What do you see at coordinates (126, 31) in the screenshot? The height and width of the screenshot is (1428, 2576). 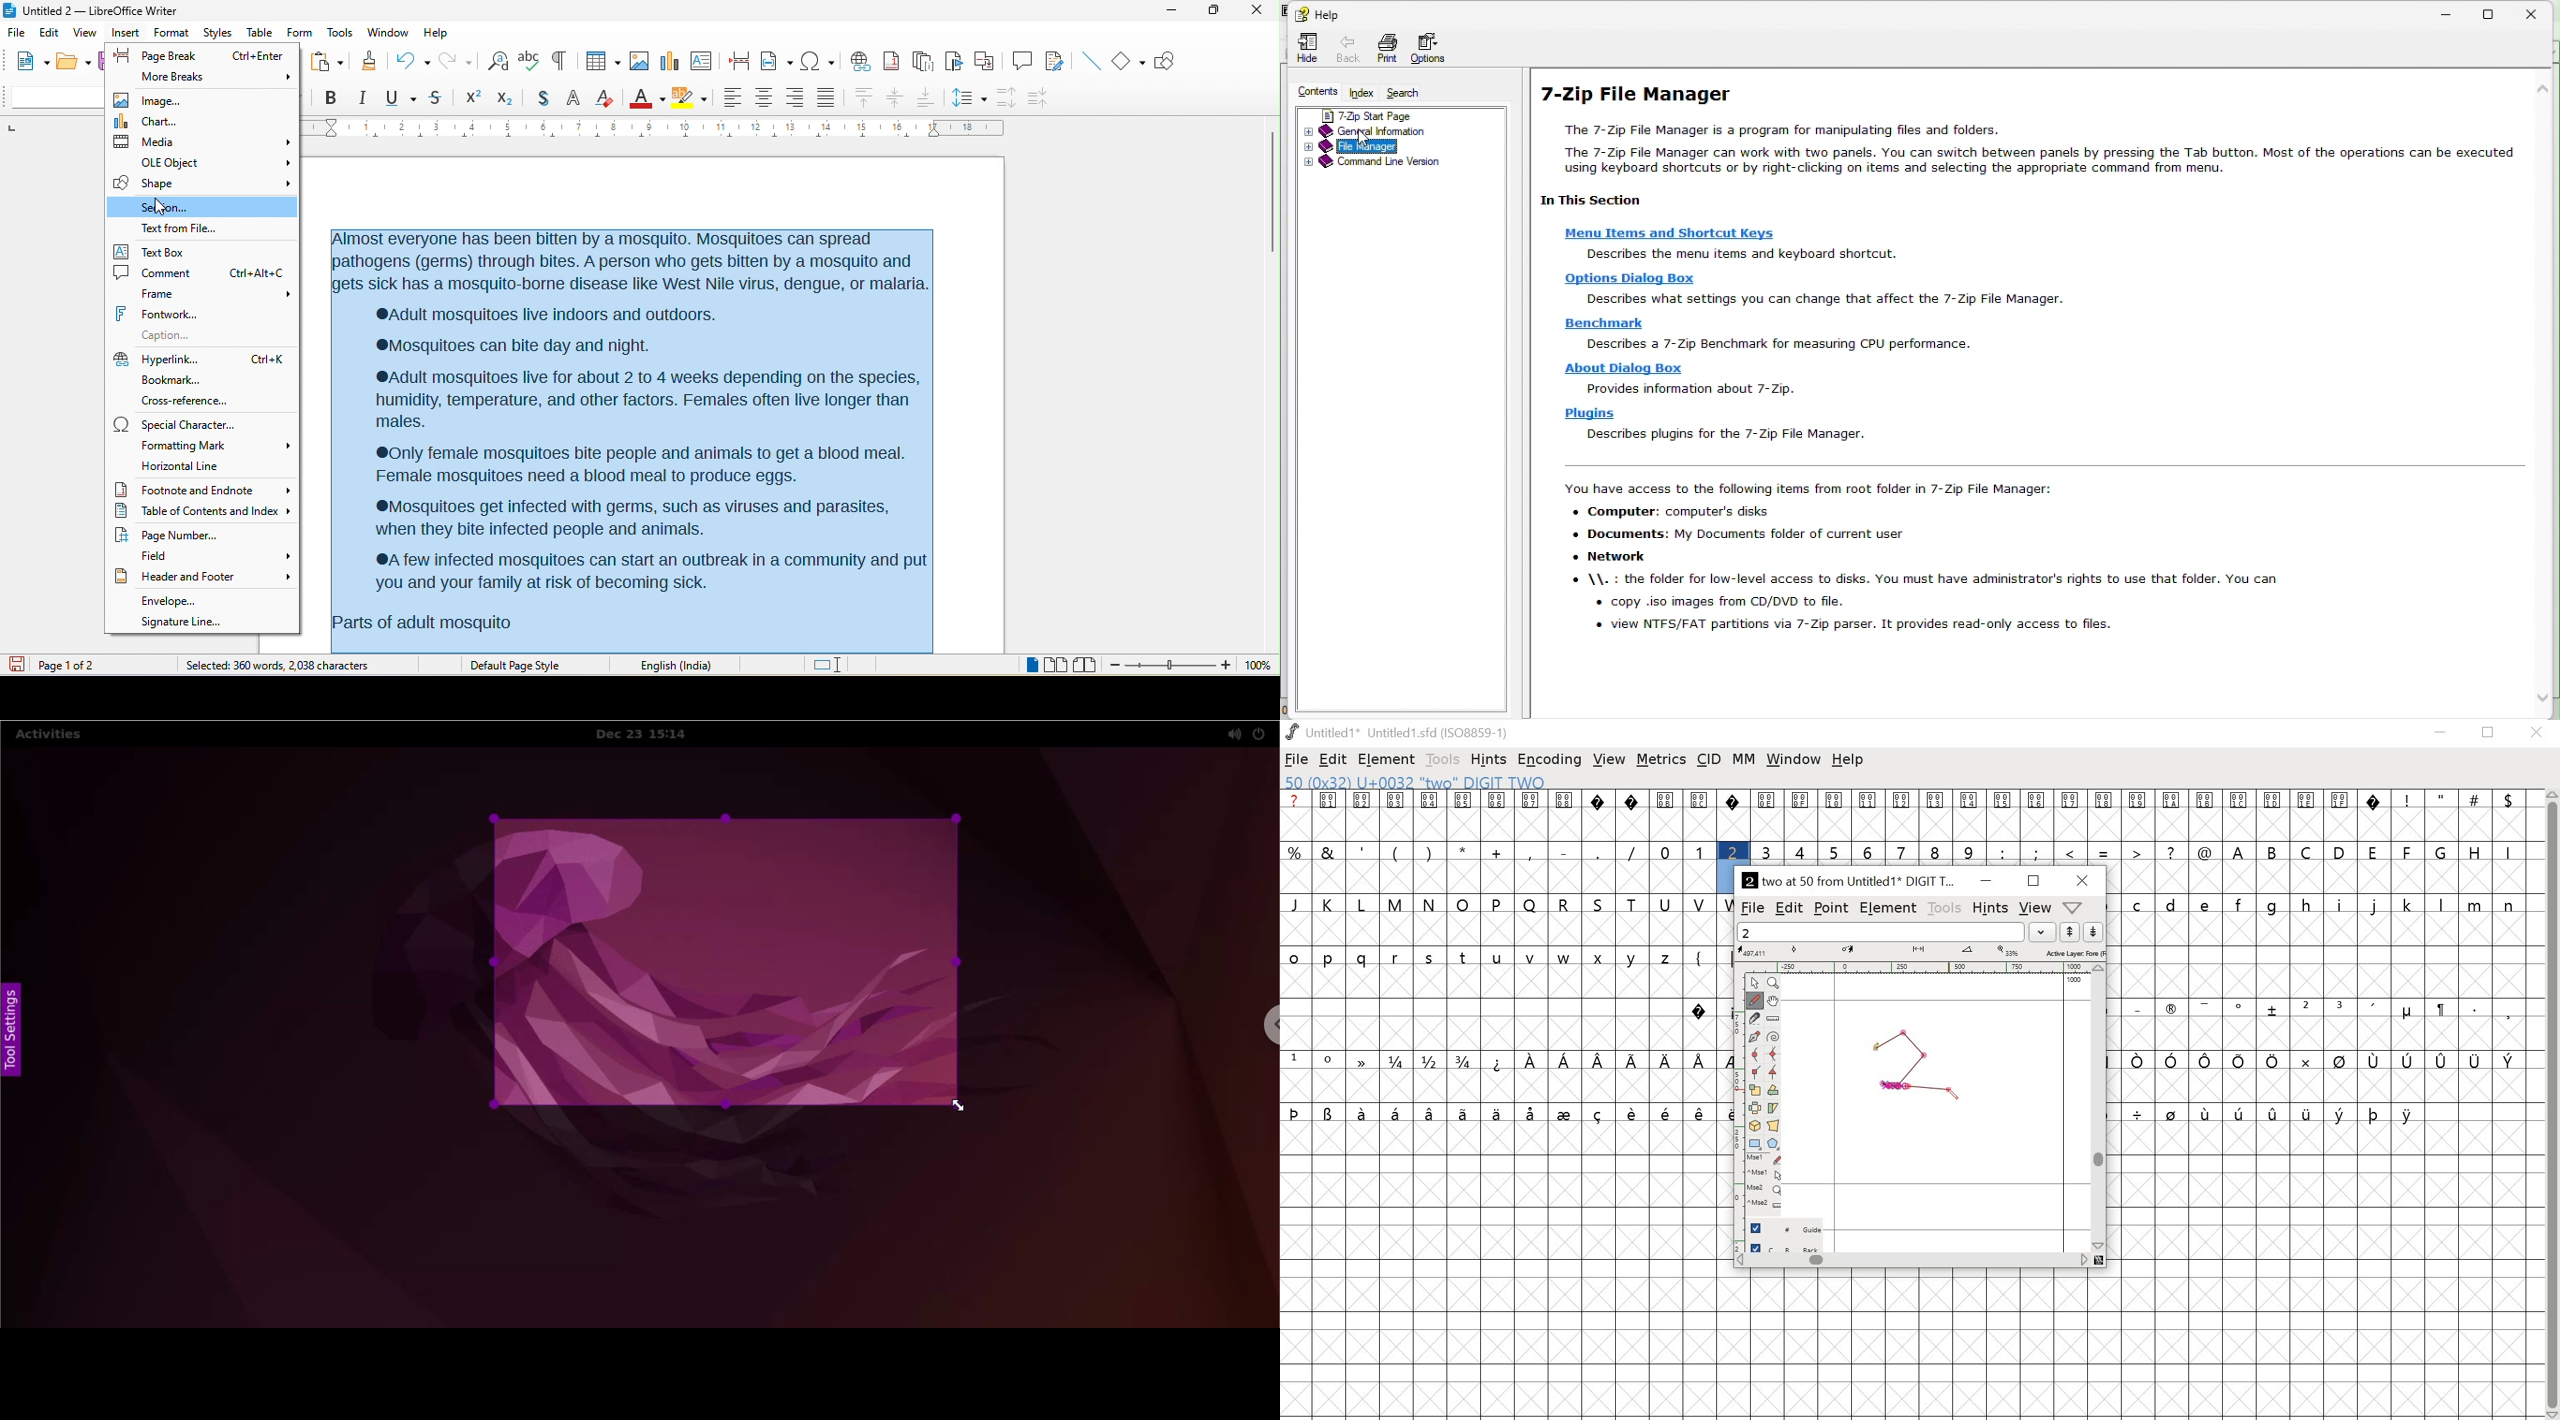 I see `insert` at bounding box center [126, 31].